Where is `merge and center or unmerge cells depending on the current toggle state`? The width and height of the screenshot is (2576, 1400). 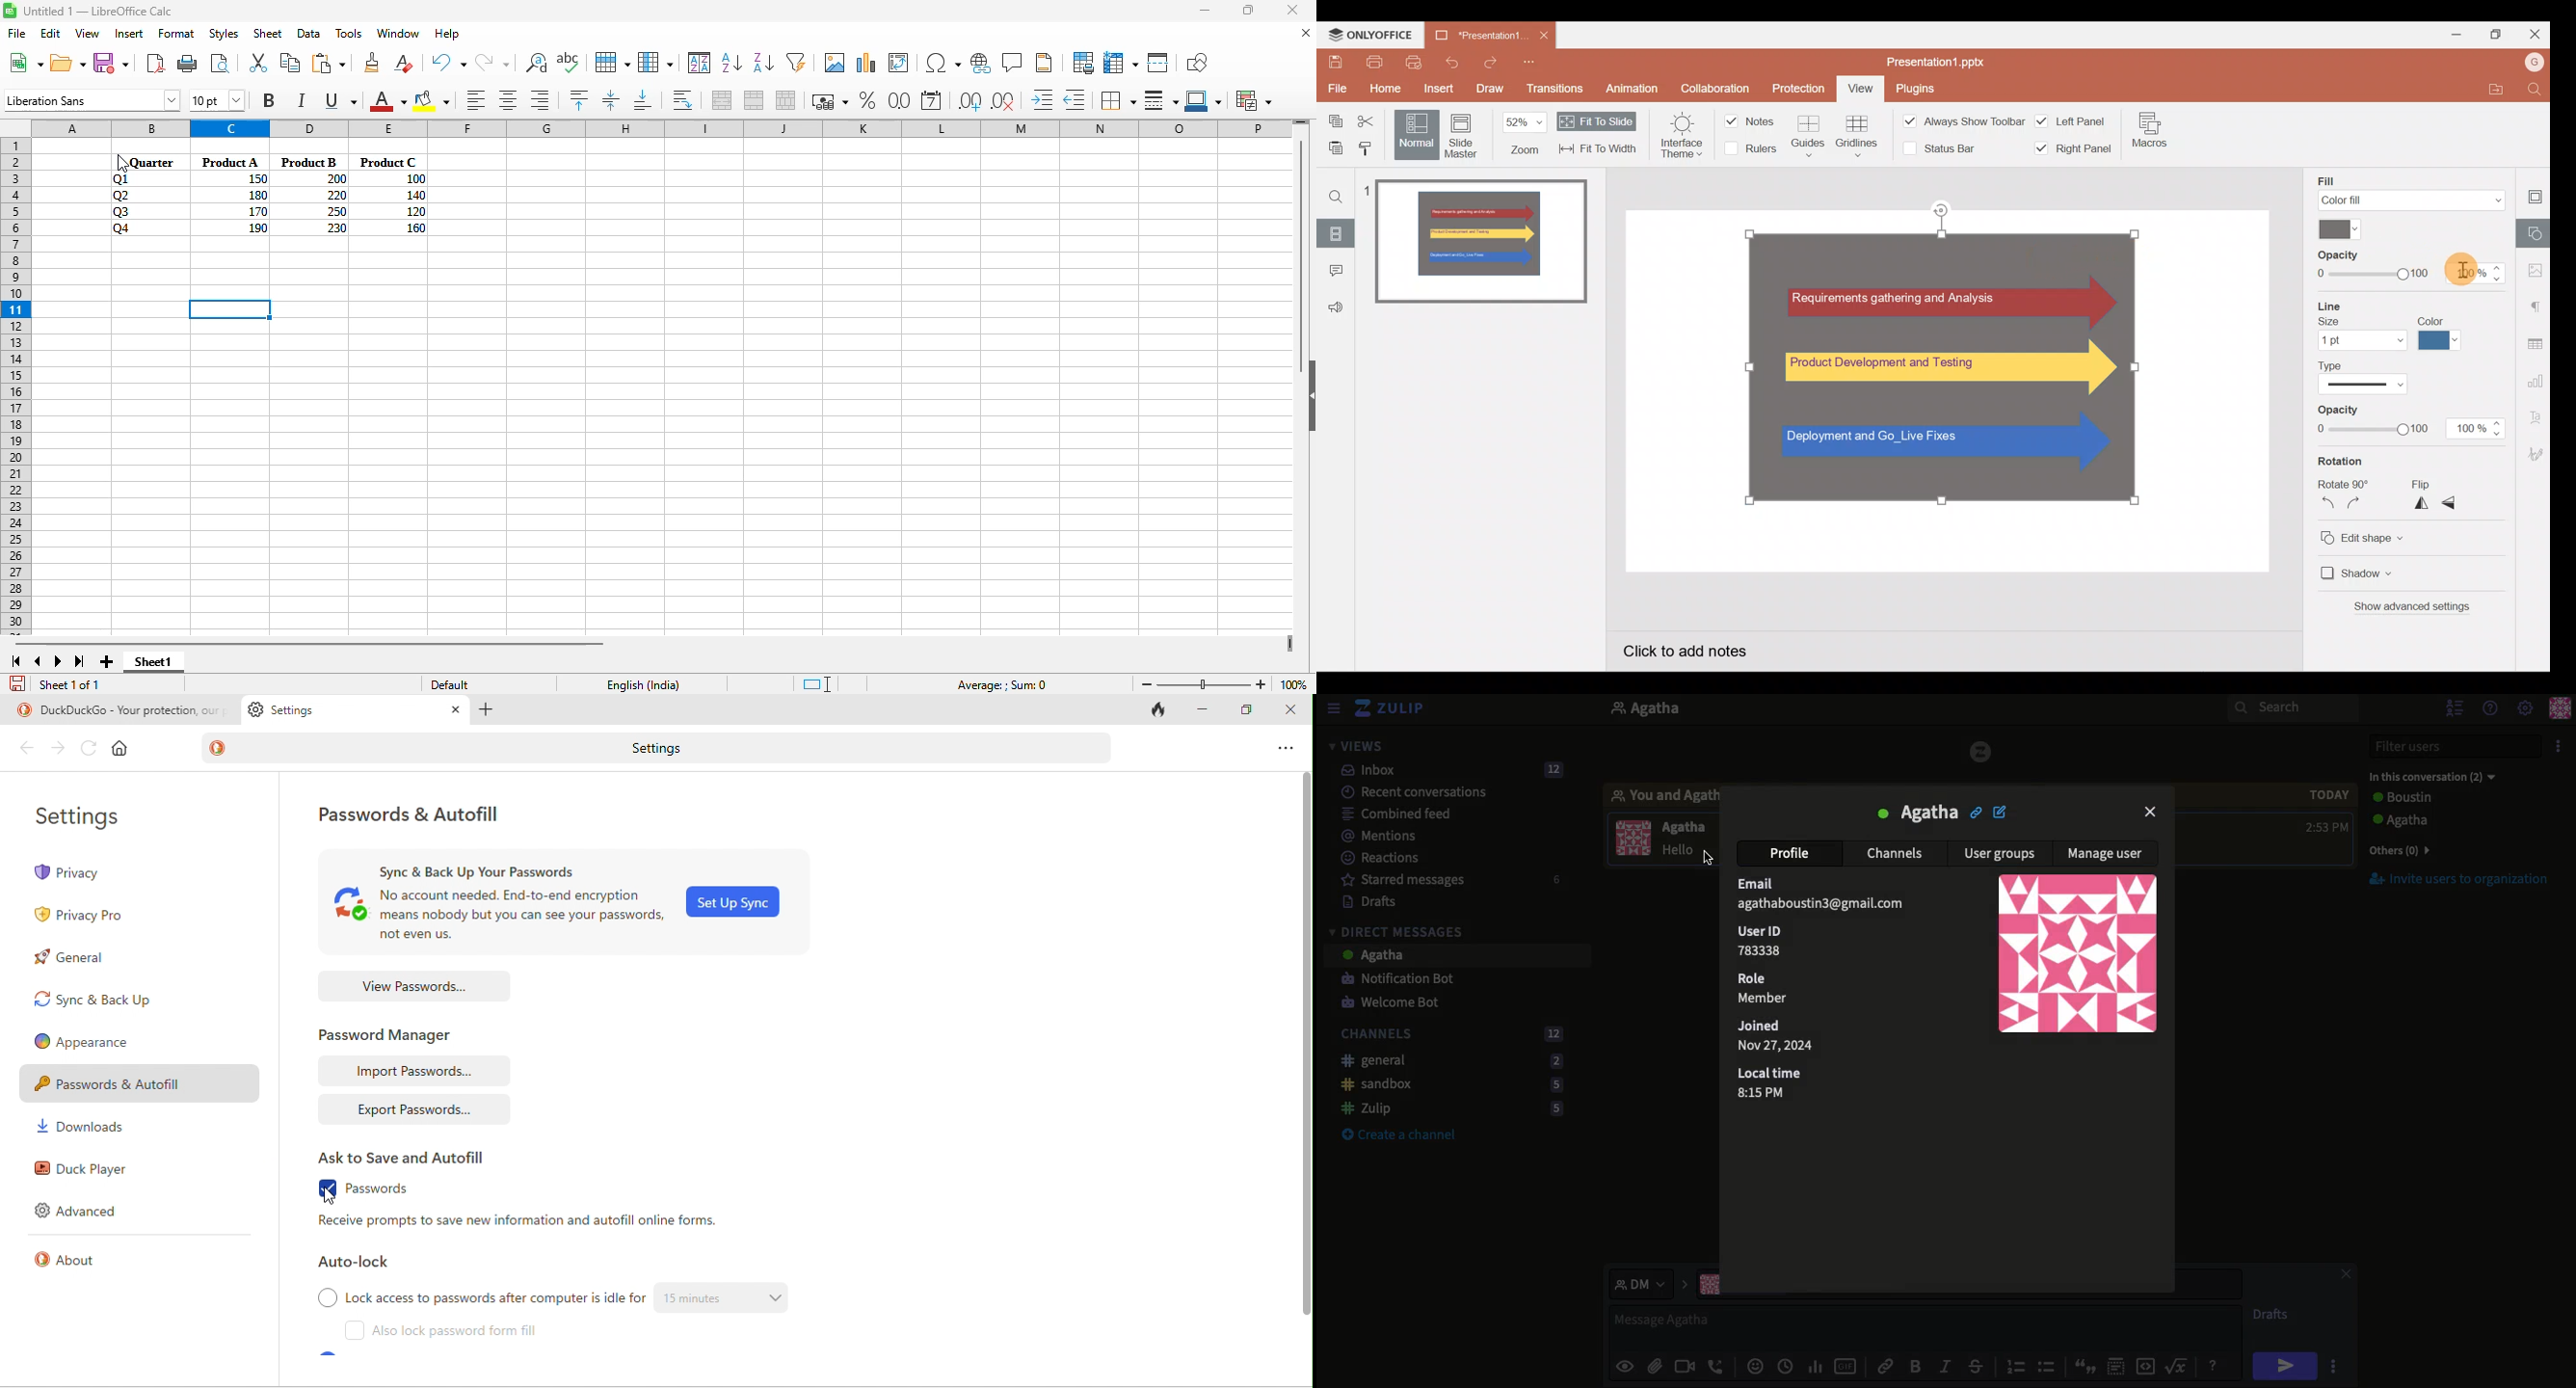 merge and center or unmerge cells depending on the current toggle state is located at coordinates (723, 100).